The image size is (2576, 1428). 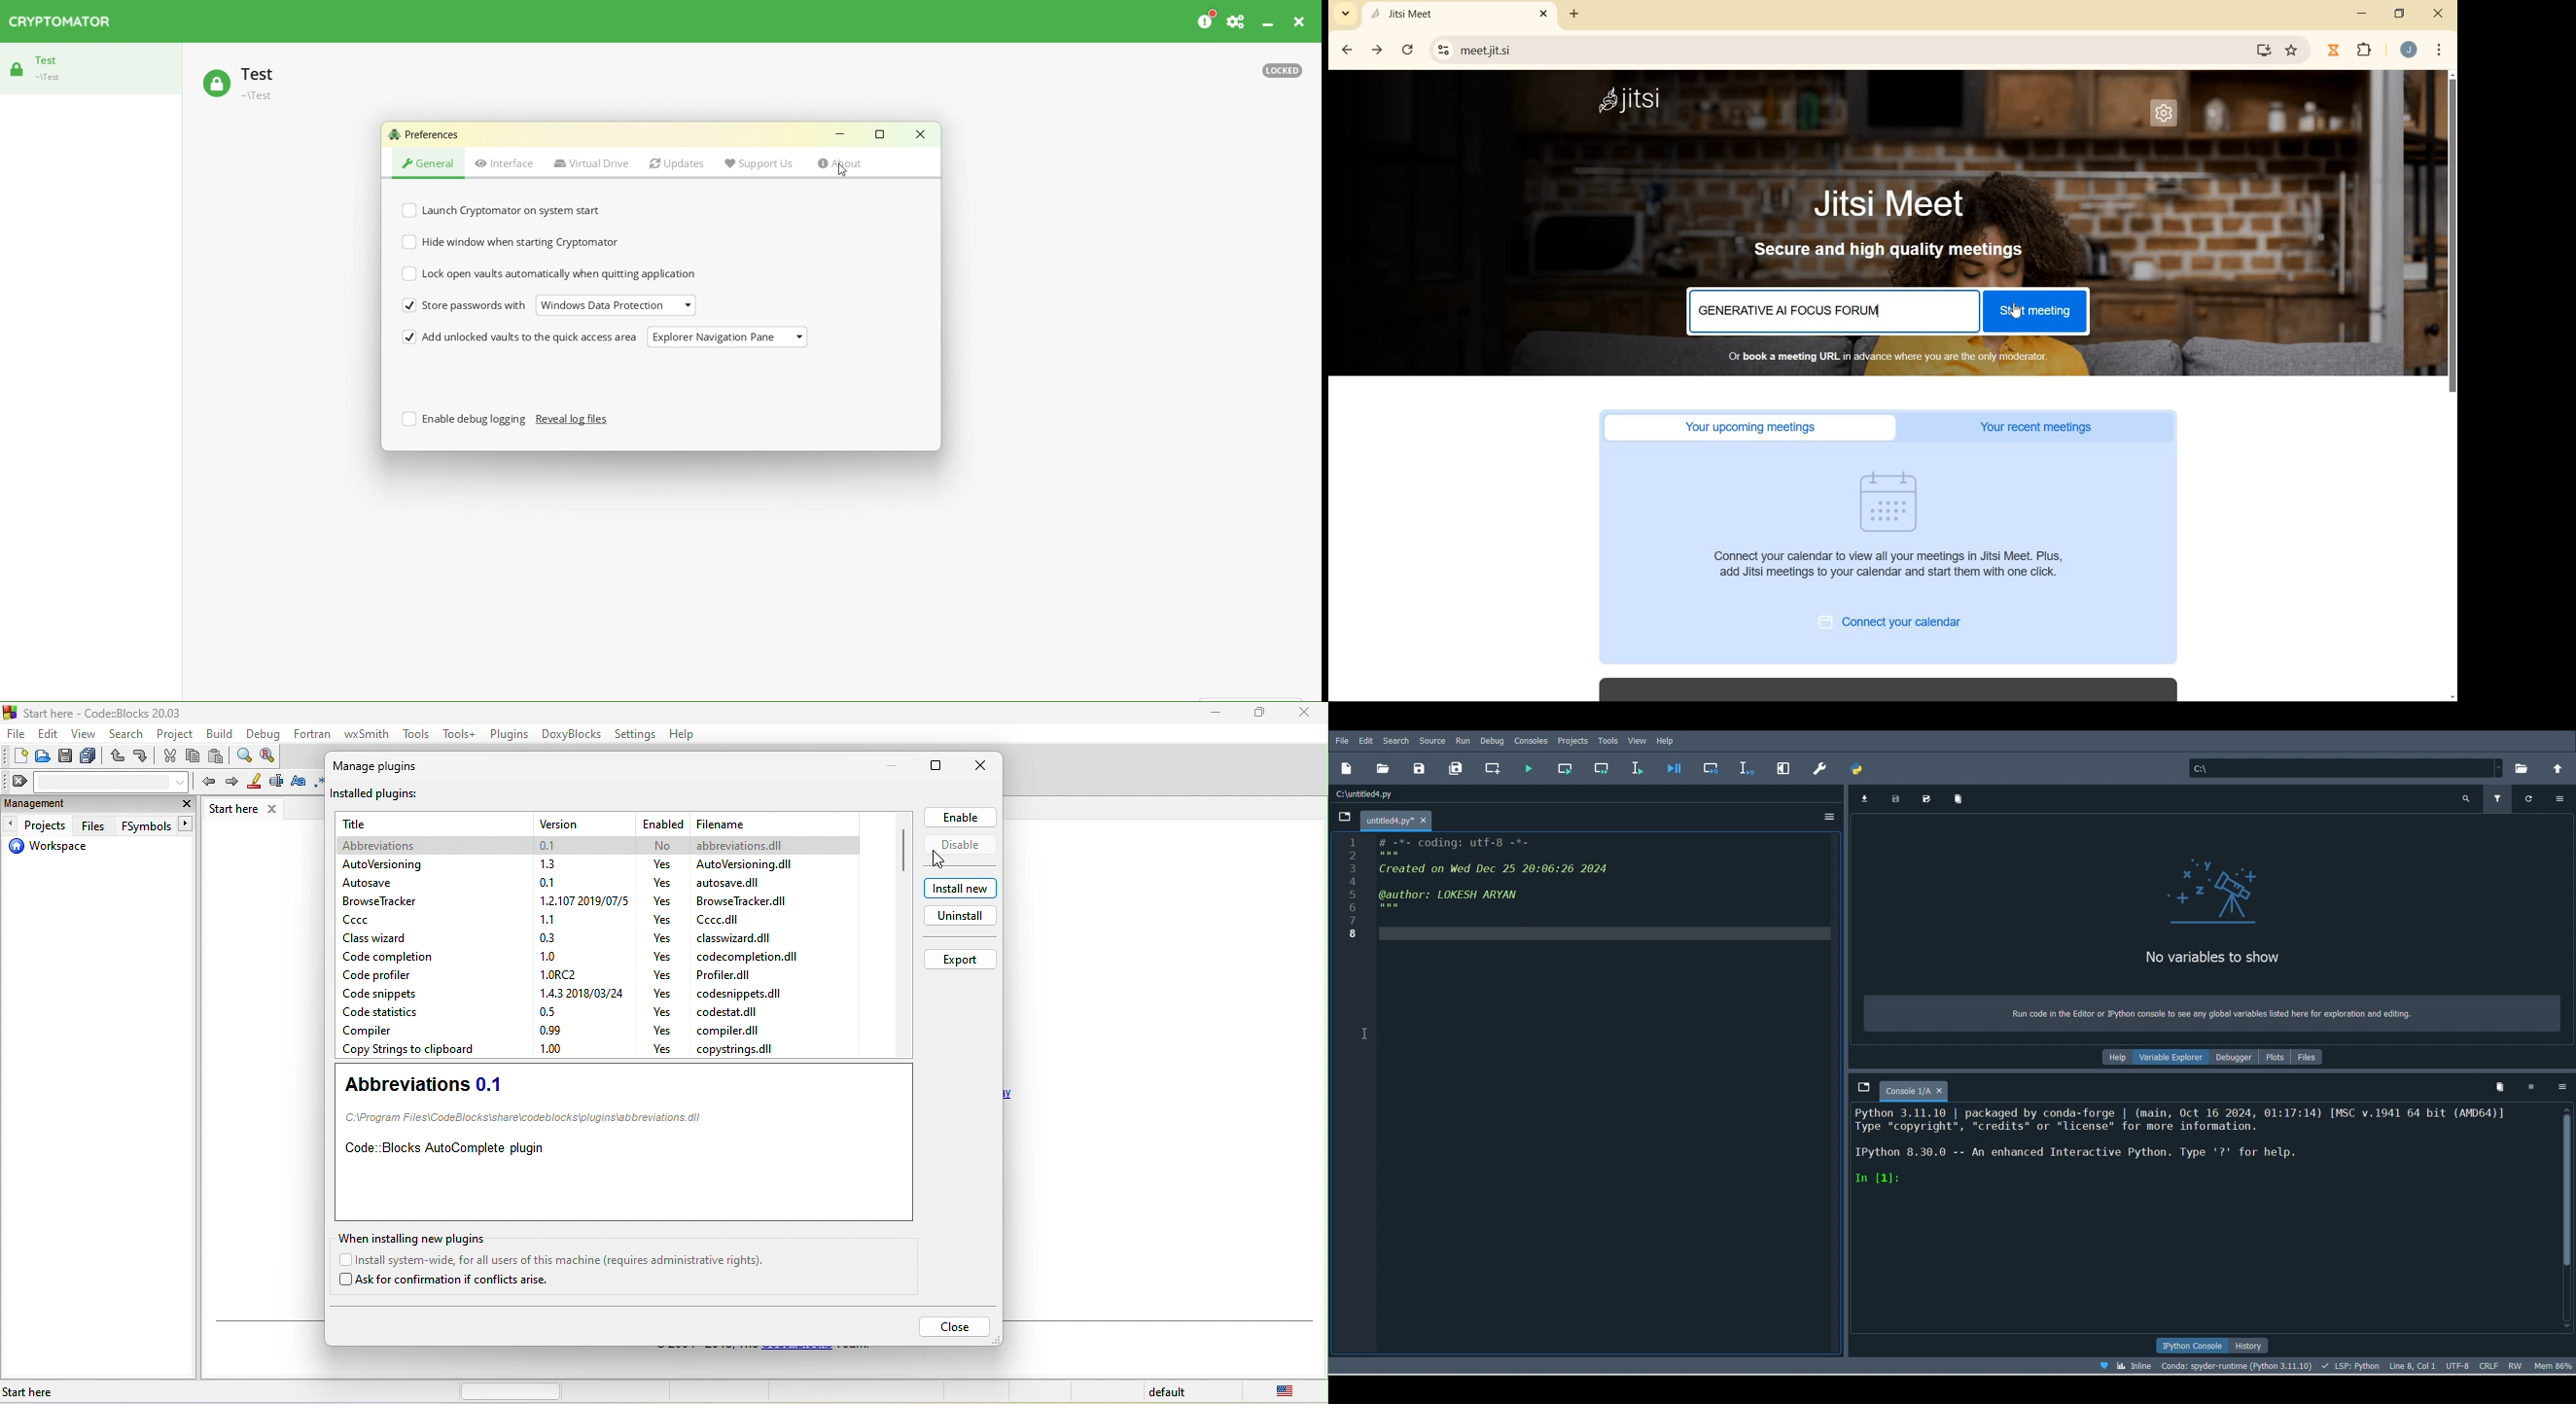 I want to click on C:\untitled4.py, so click(x=1369, y=796).